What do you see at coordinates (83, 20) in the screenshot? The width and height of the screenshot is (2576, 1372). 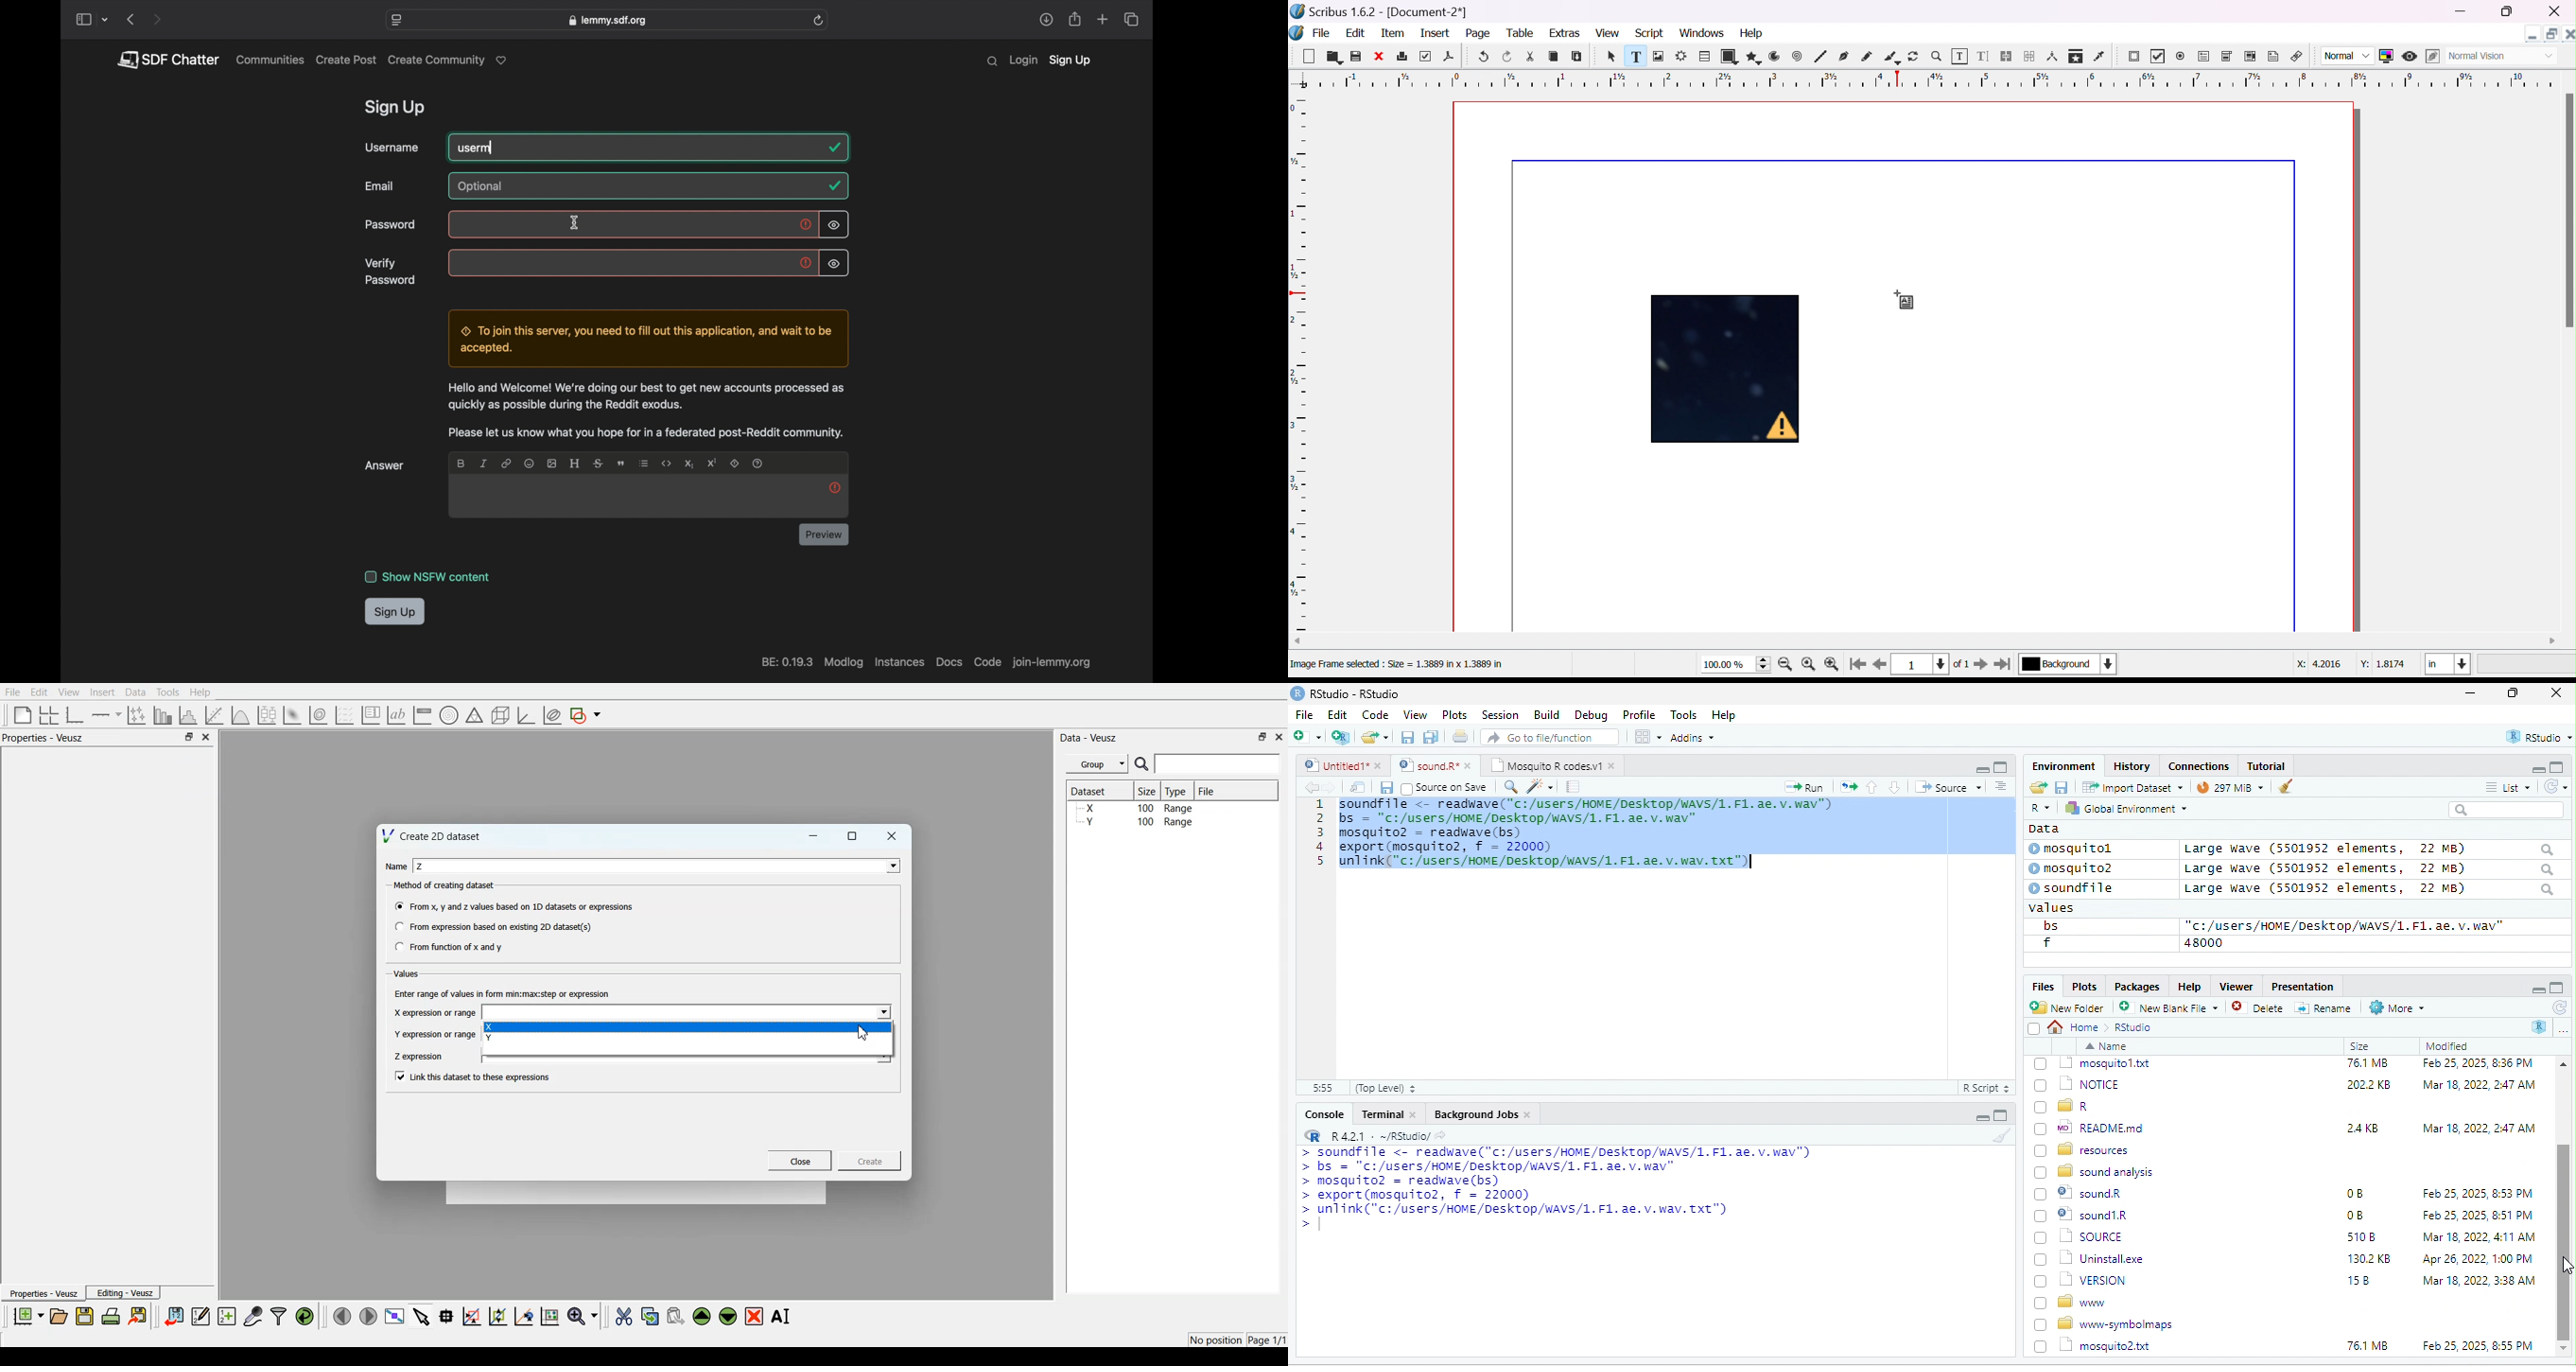 I see `show sidebar` at bounding box center [83, 20].